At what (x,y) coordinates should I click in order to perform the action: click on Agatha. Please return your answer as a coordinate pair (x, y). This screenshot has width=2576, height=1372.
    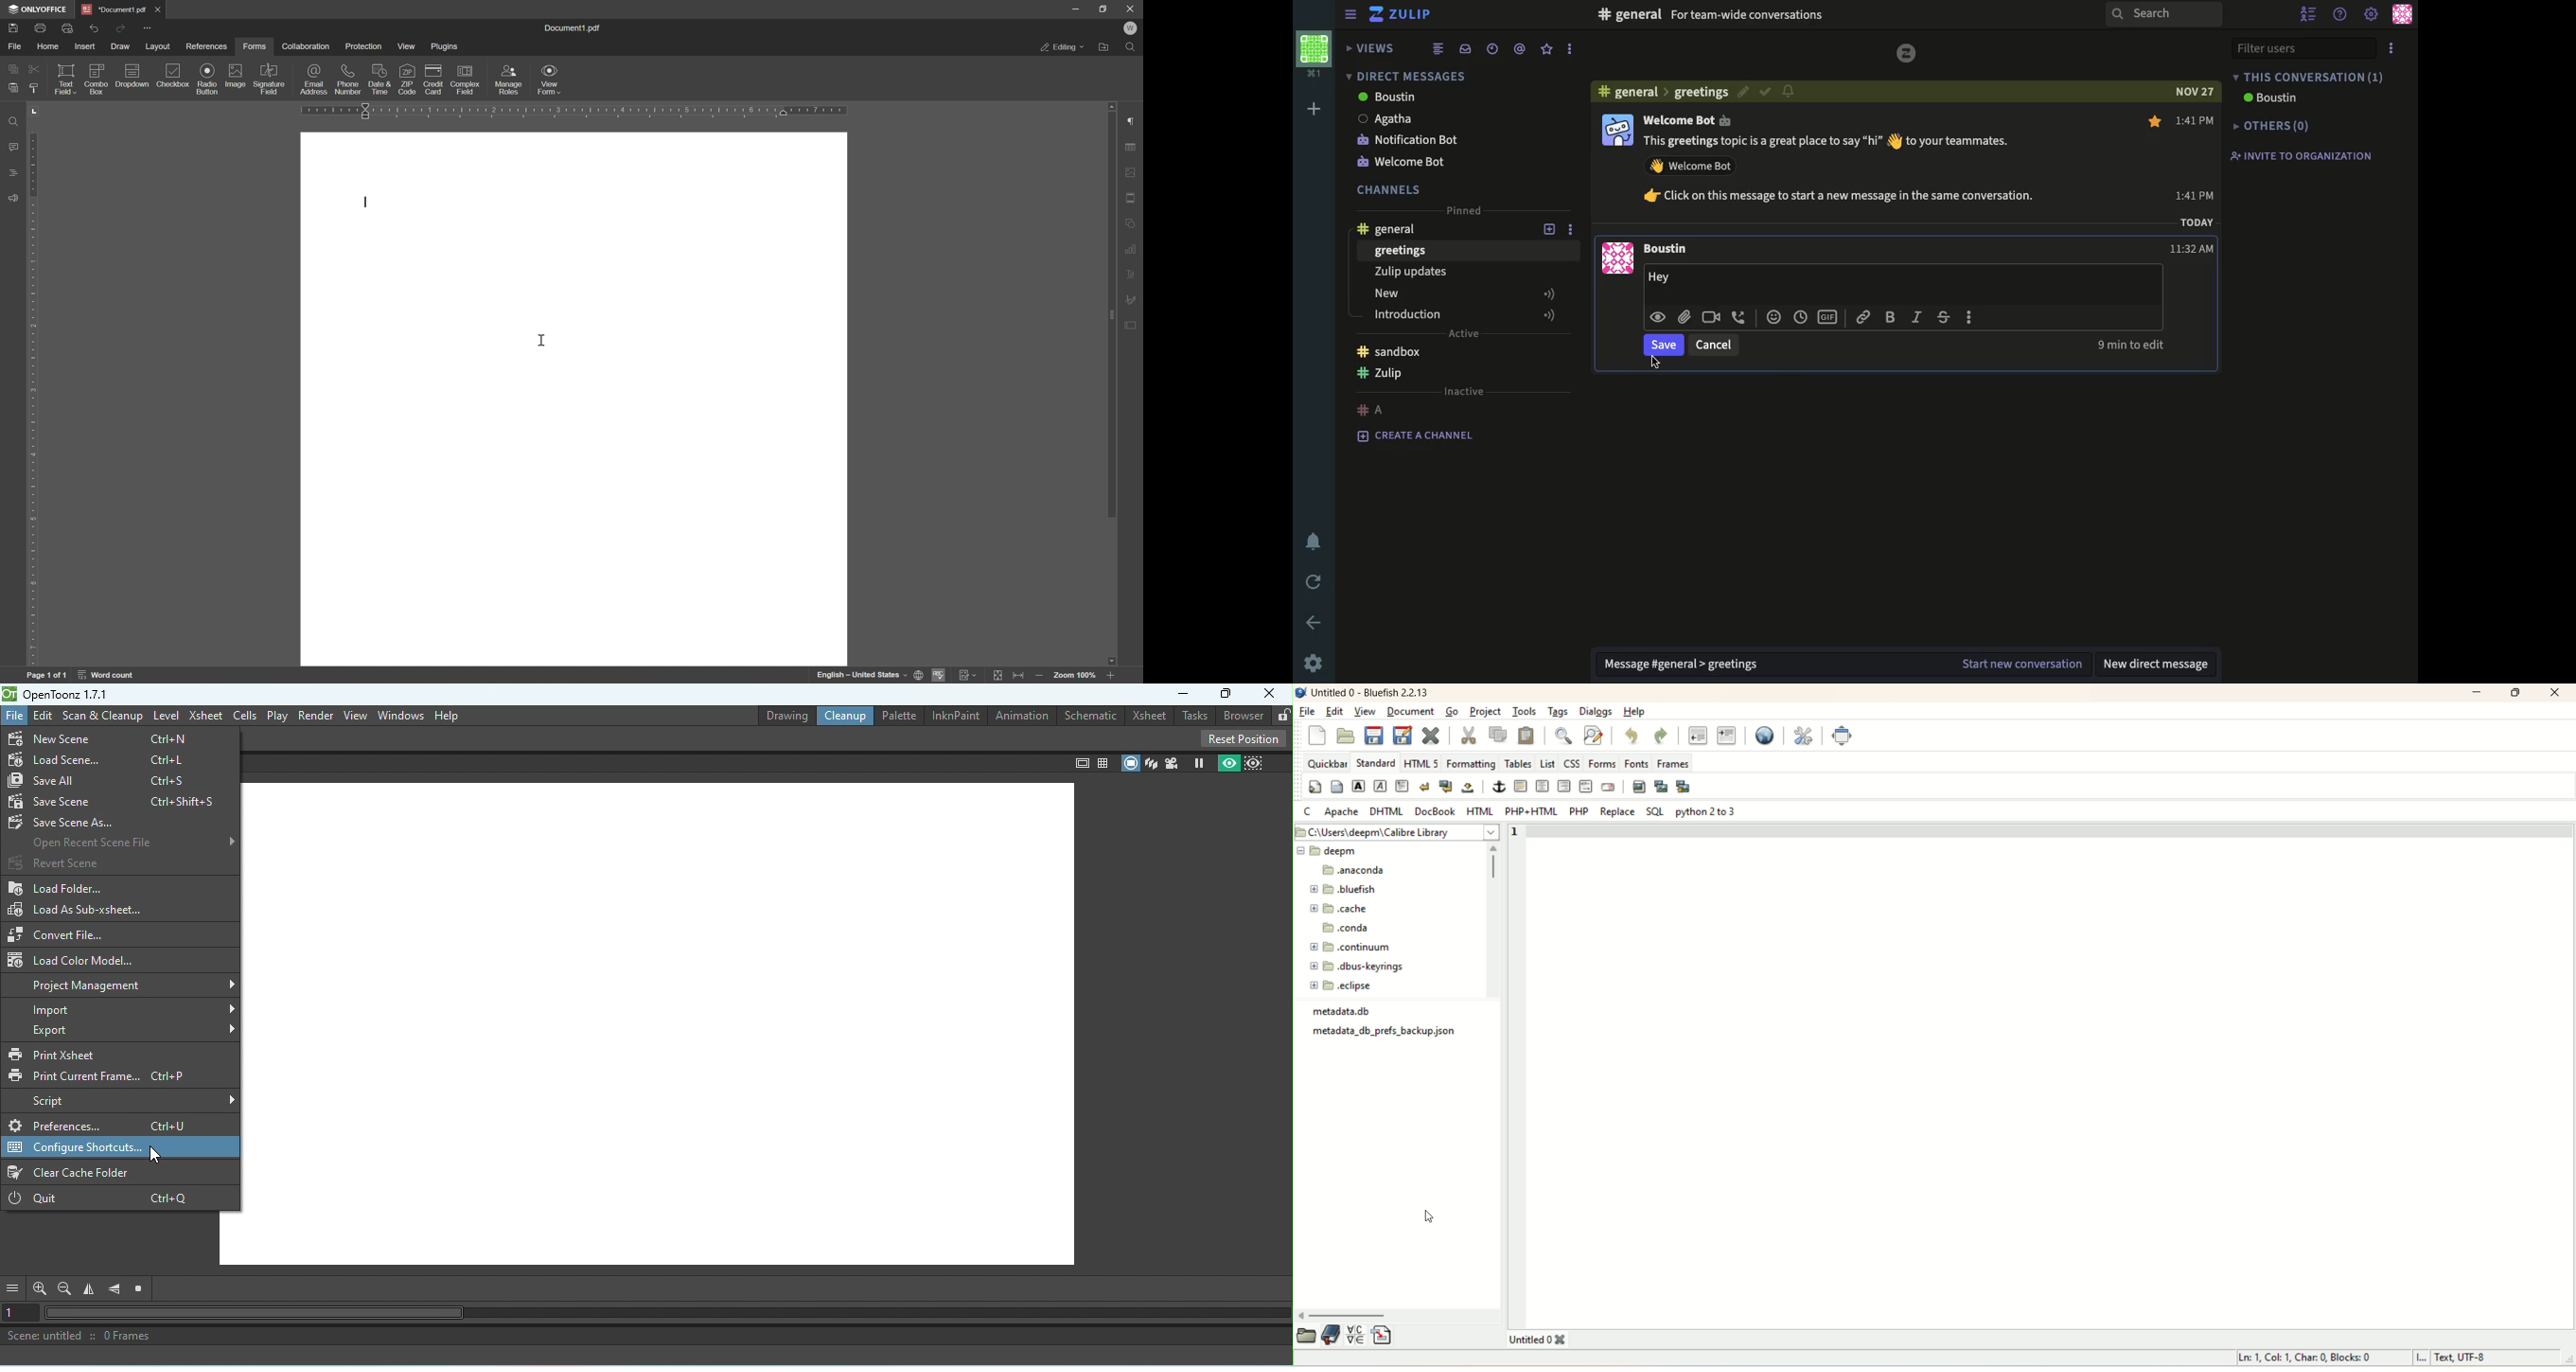
    Looking at the image, I should click on (1391, 119).